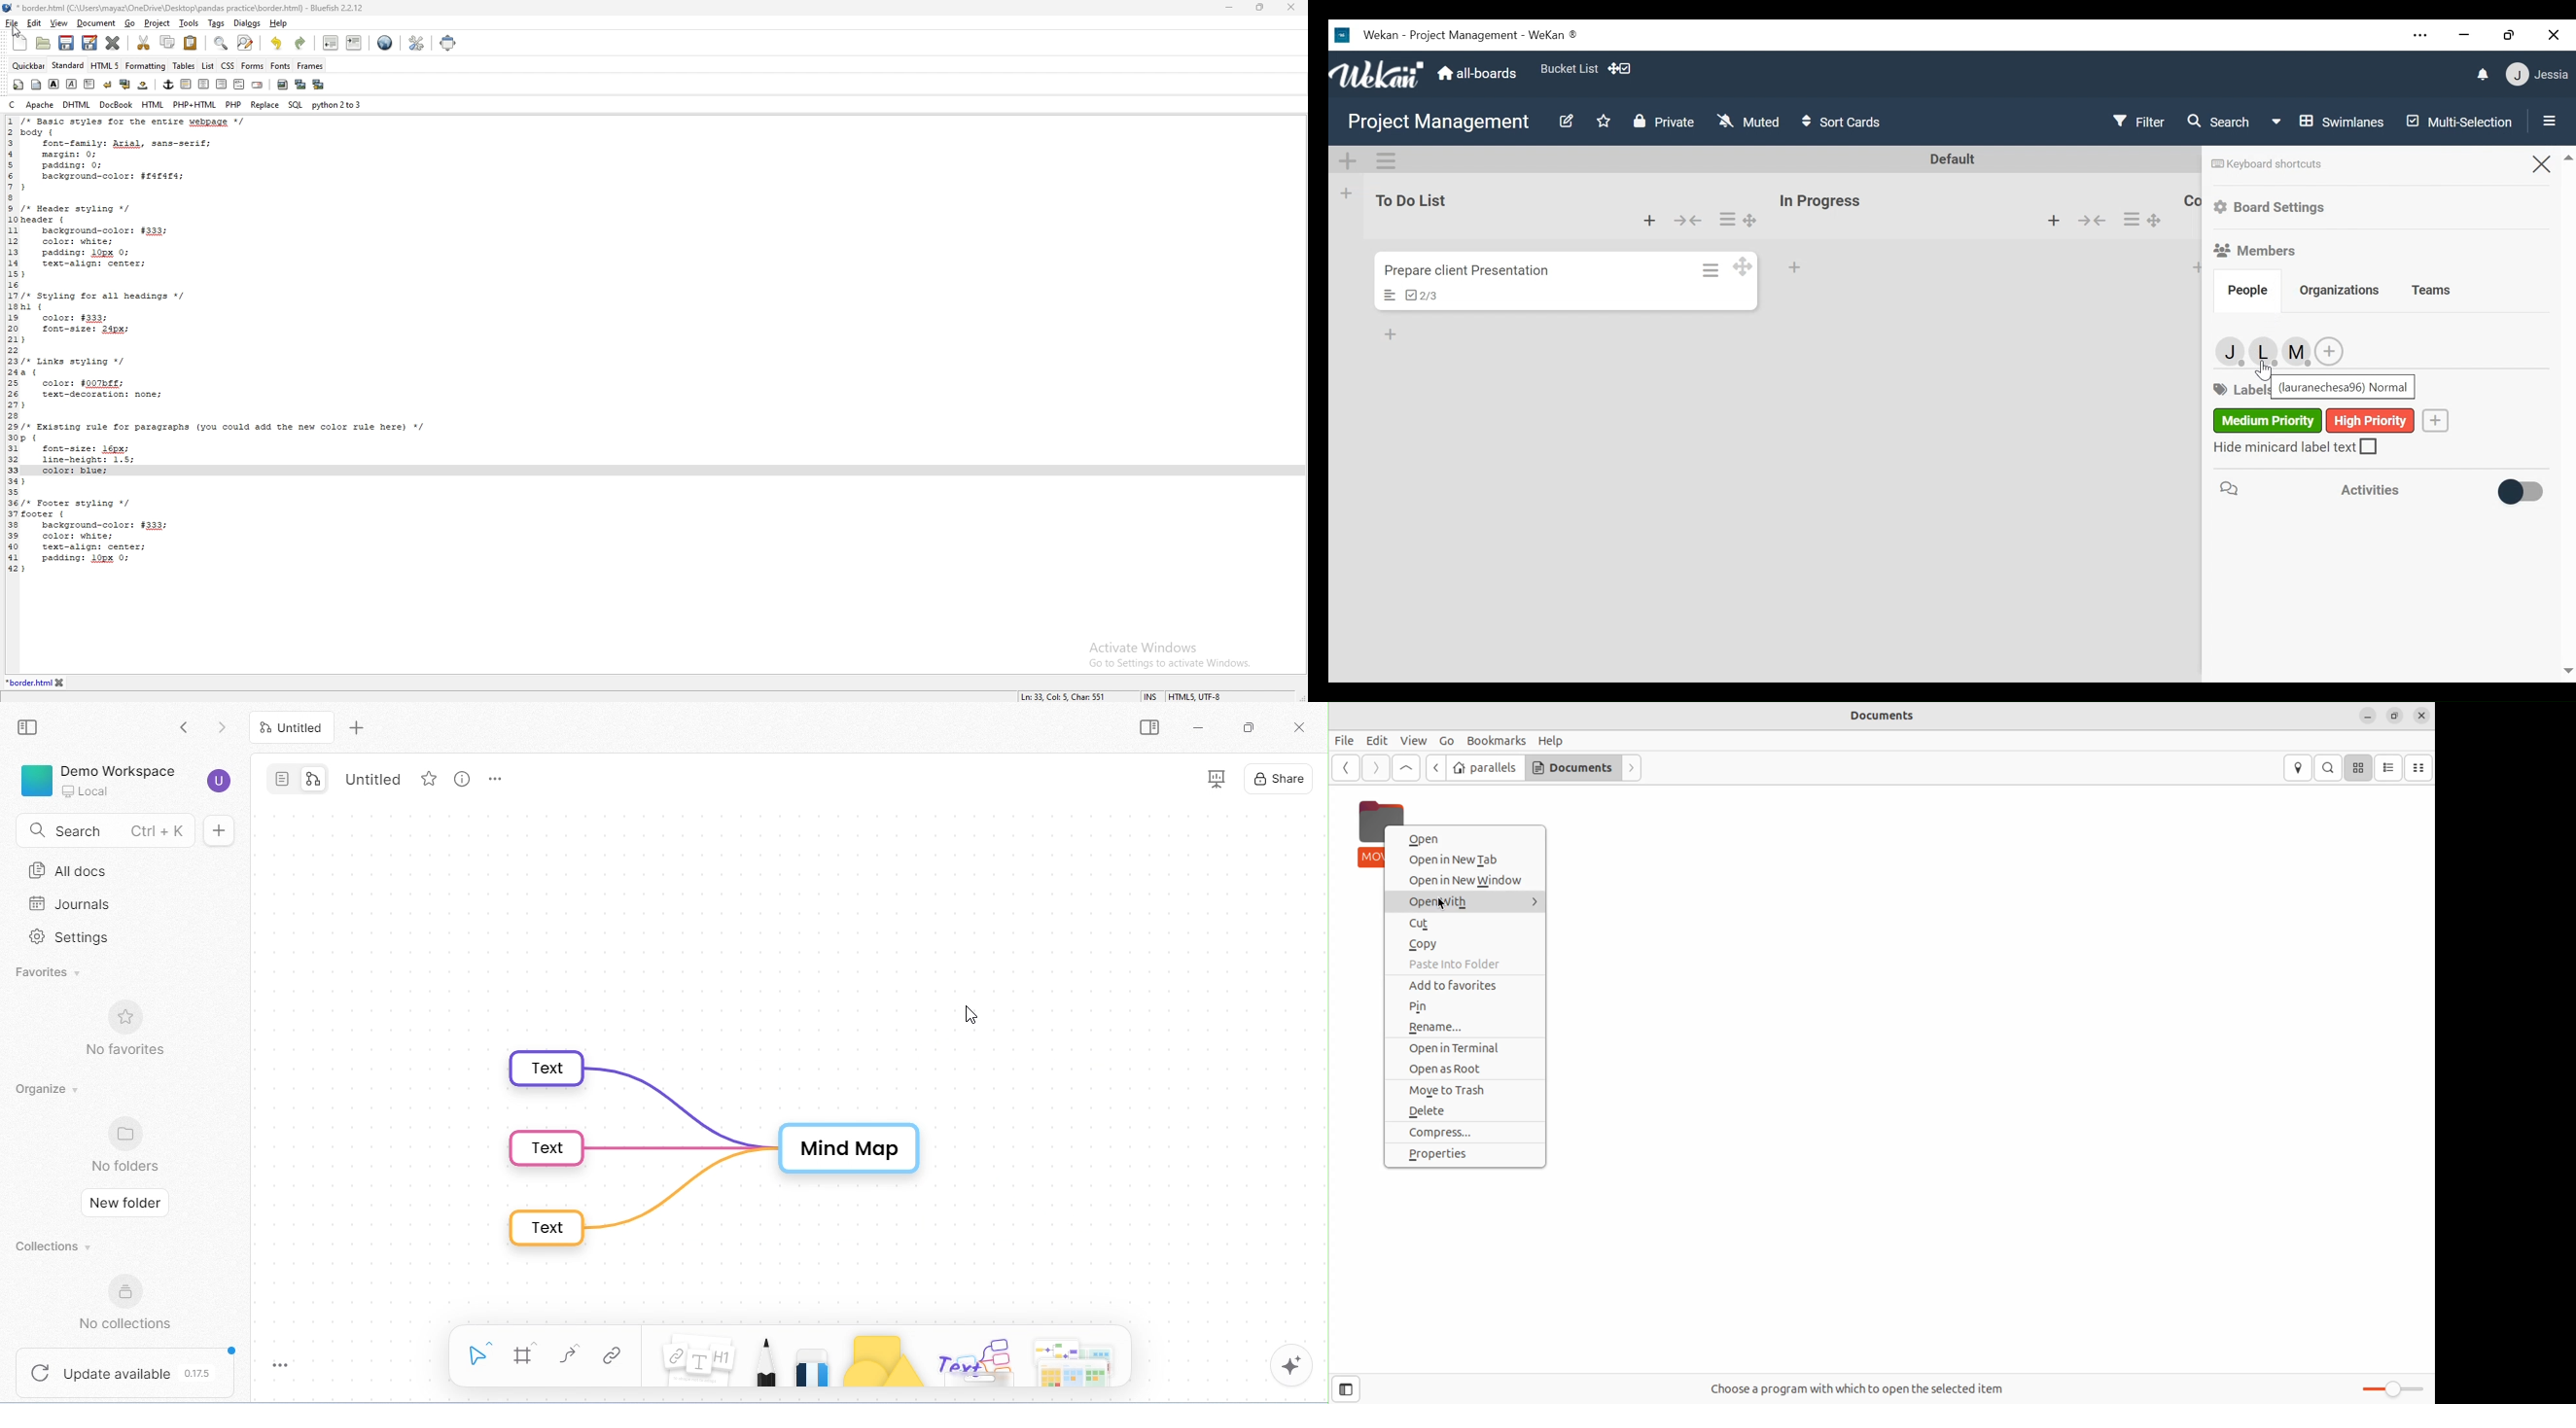  Describe the element at coordinates (2517, 493) in the screenshot. I see `Toggle show/Hide activities` at that location.